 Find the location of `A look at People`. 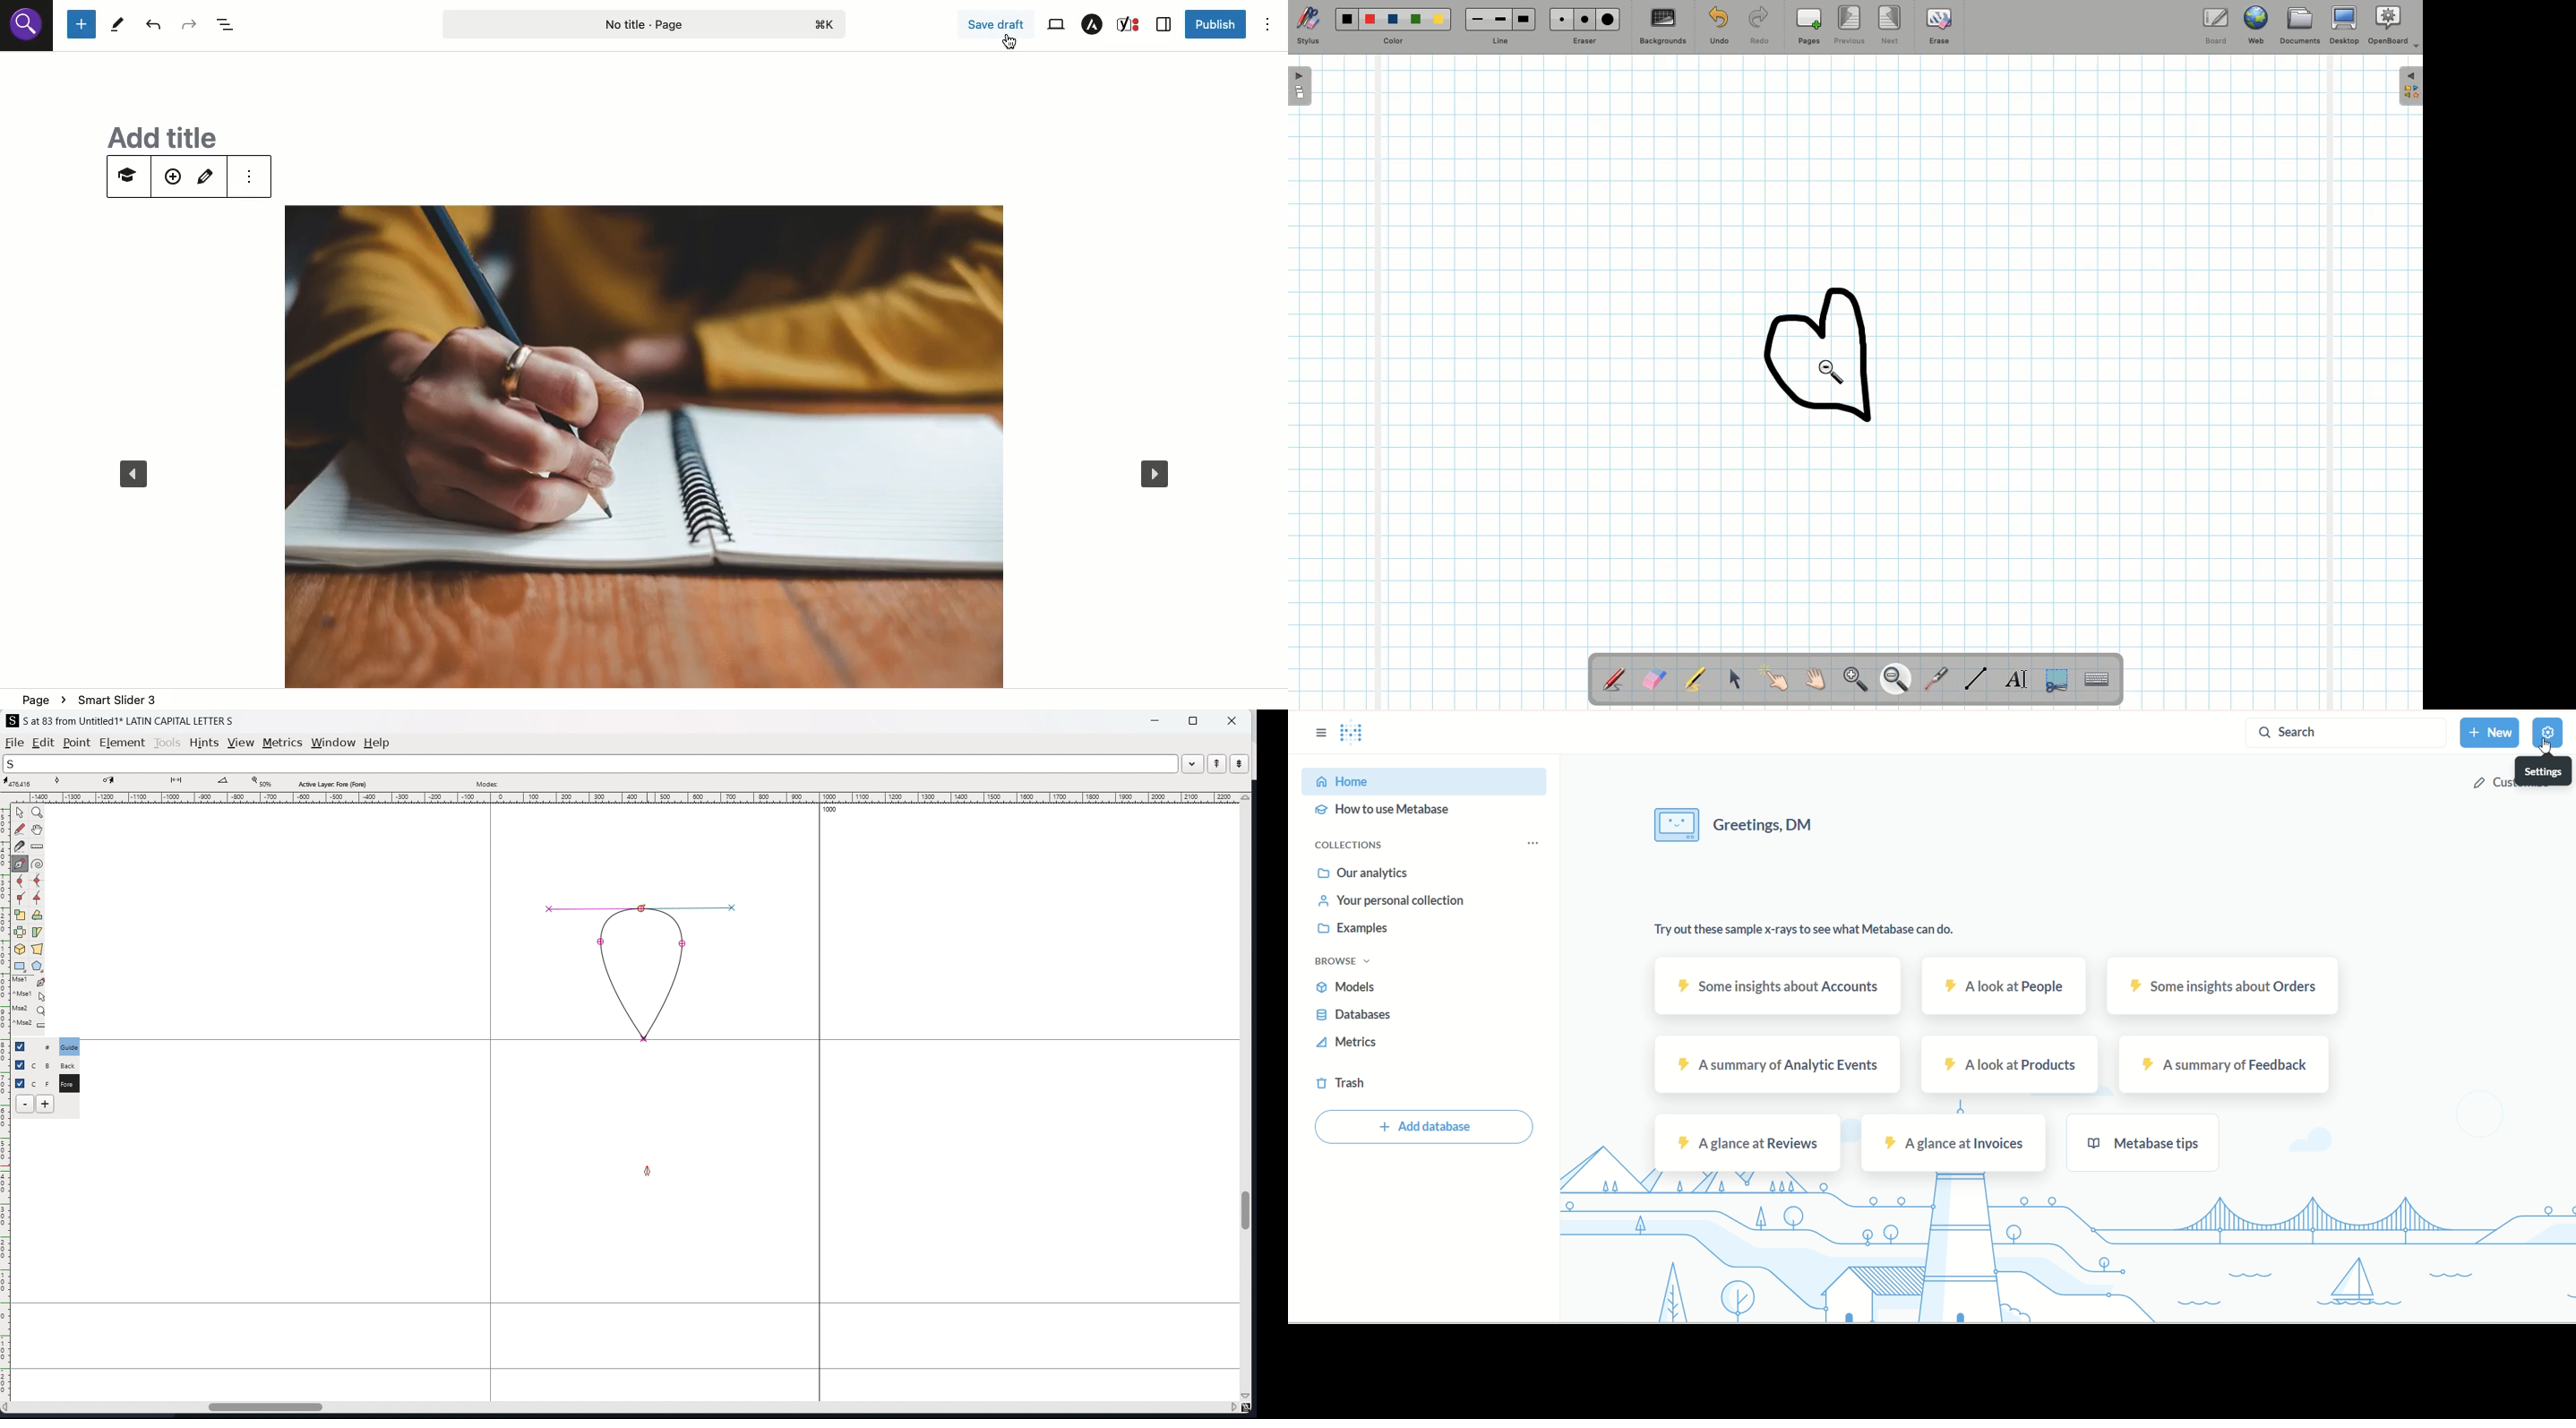

A look at People is located at coordinates (2004, 987).